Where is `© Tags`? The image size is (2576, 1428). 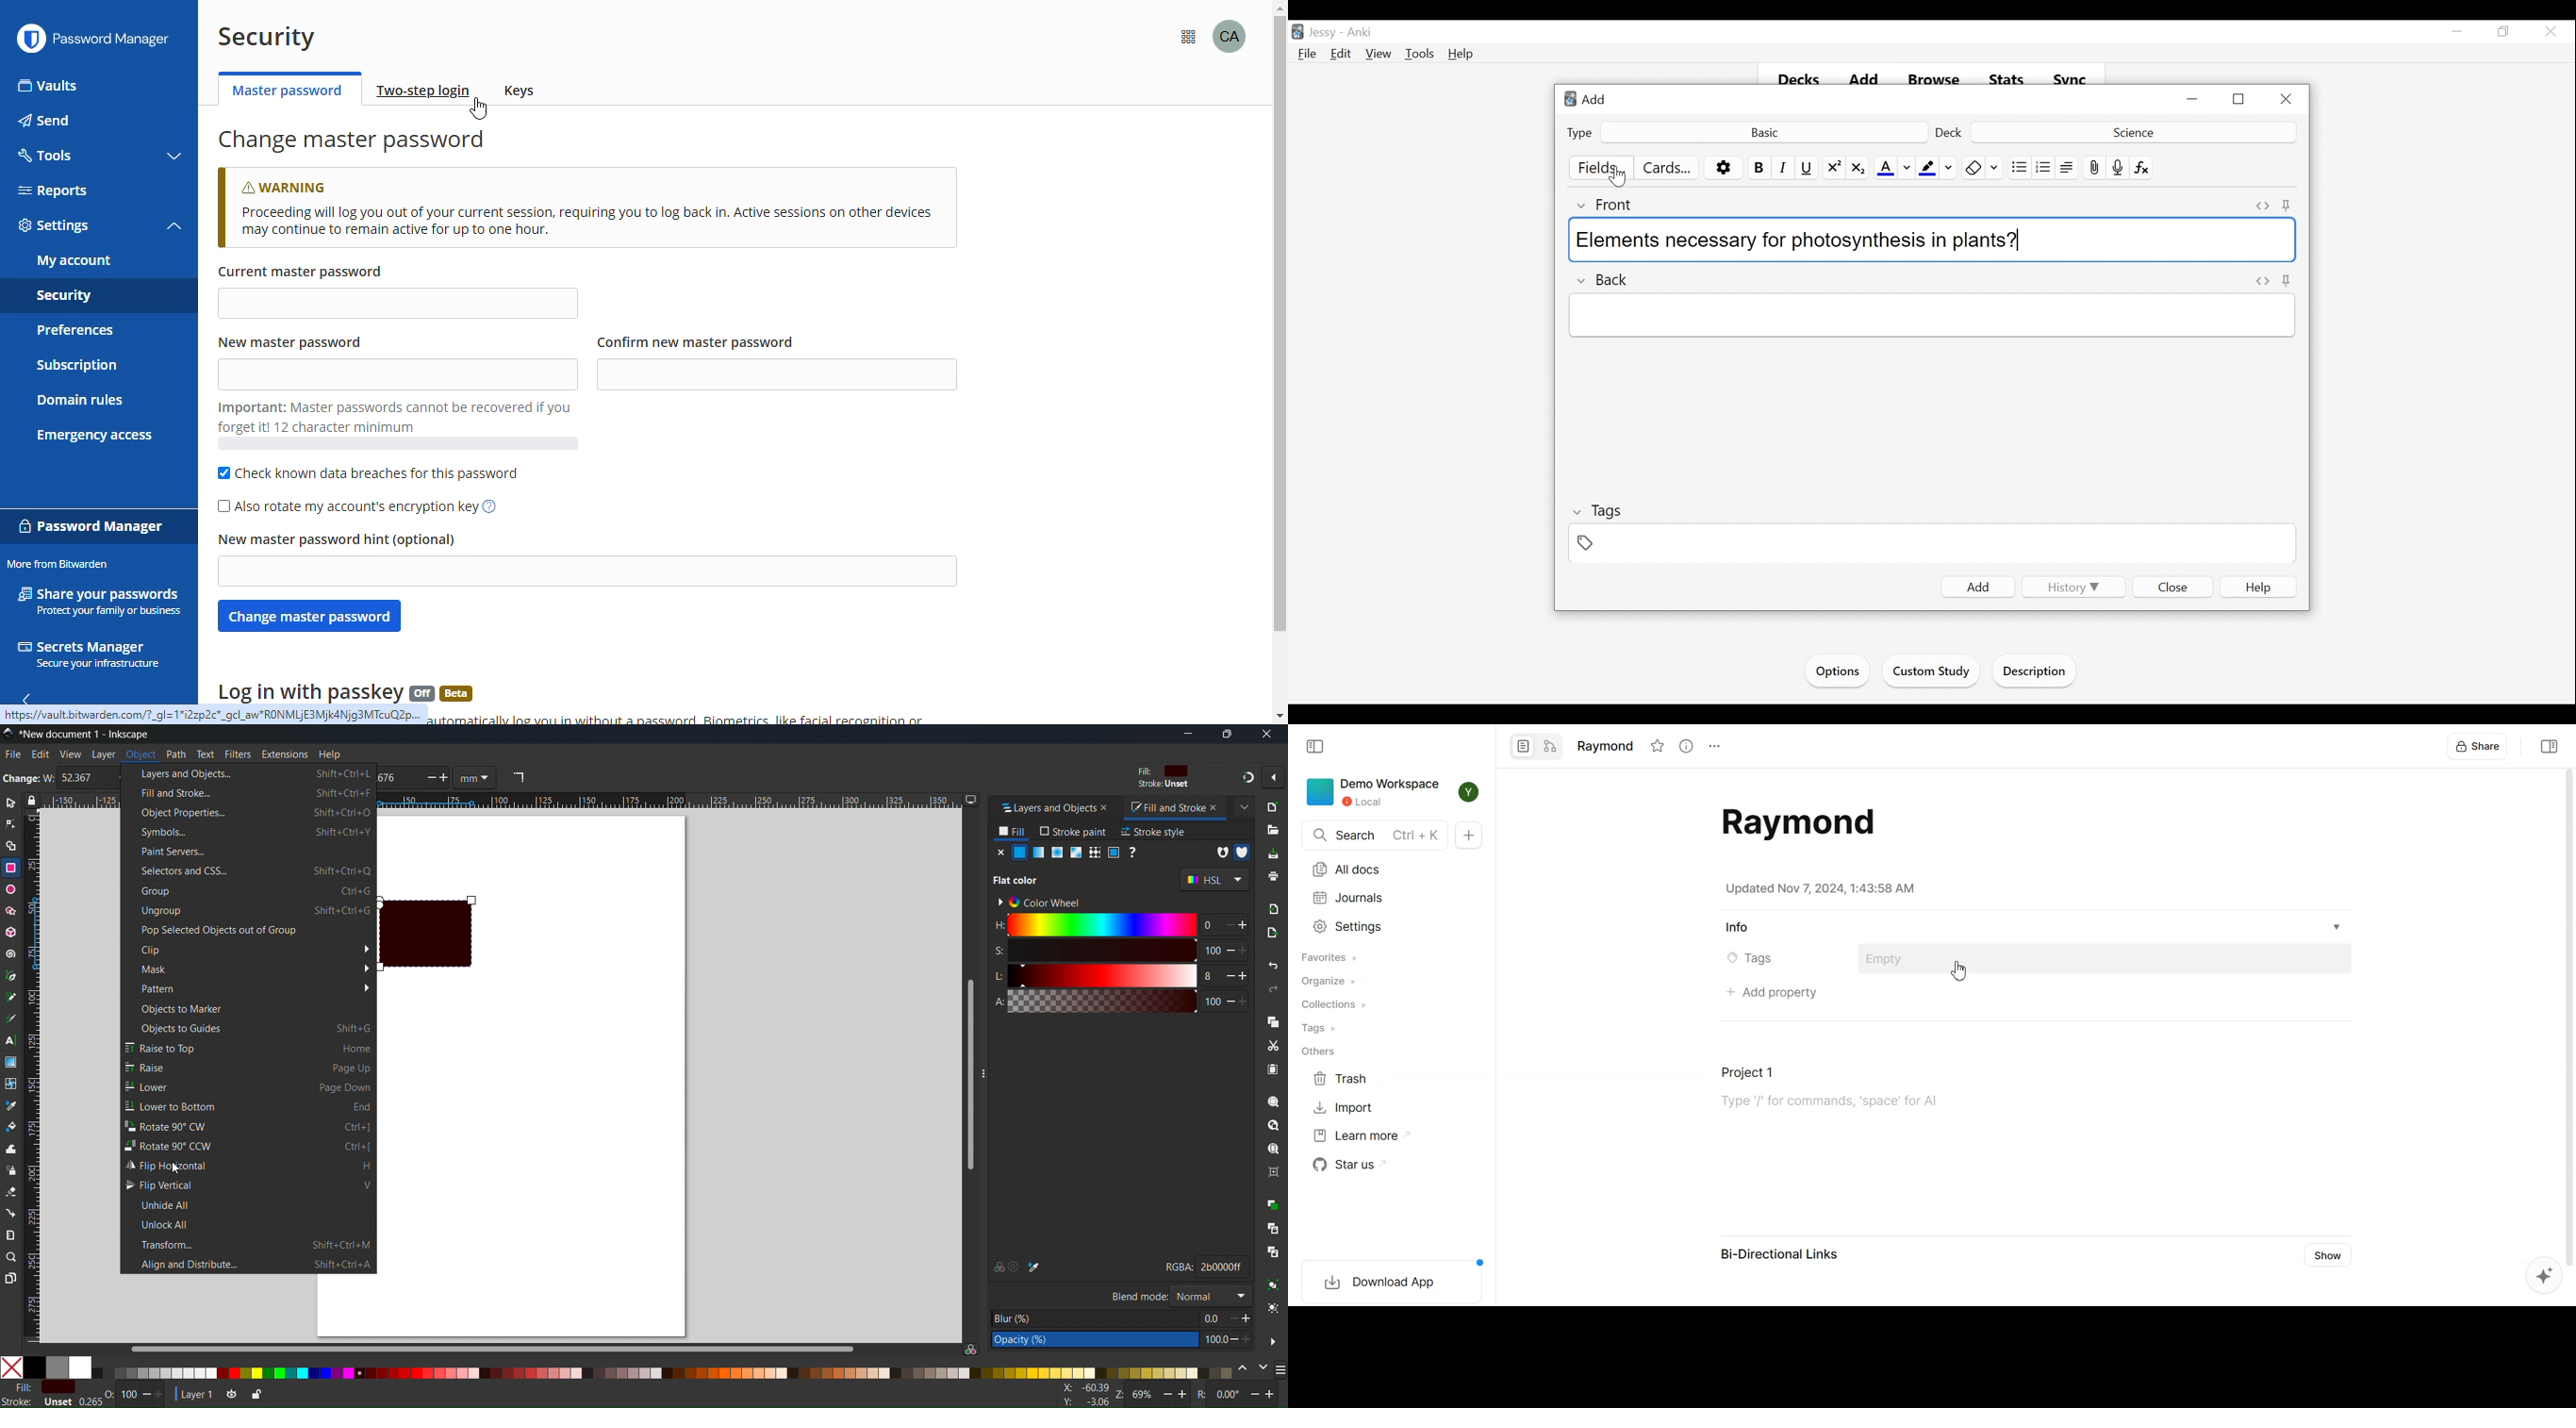
© Tags is located at coordinates (1759, 959).